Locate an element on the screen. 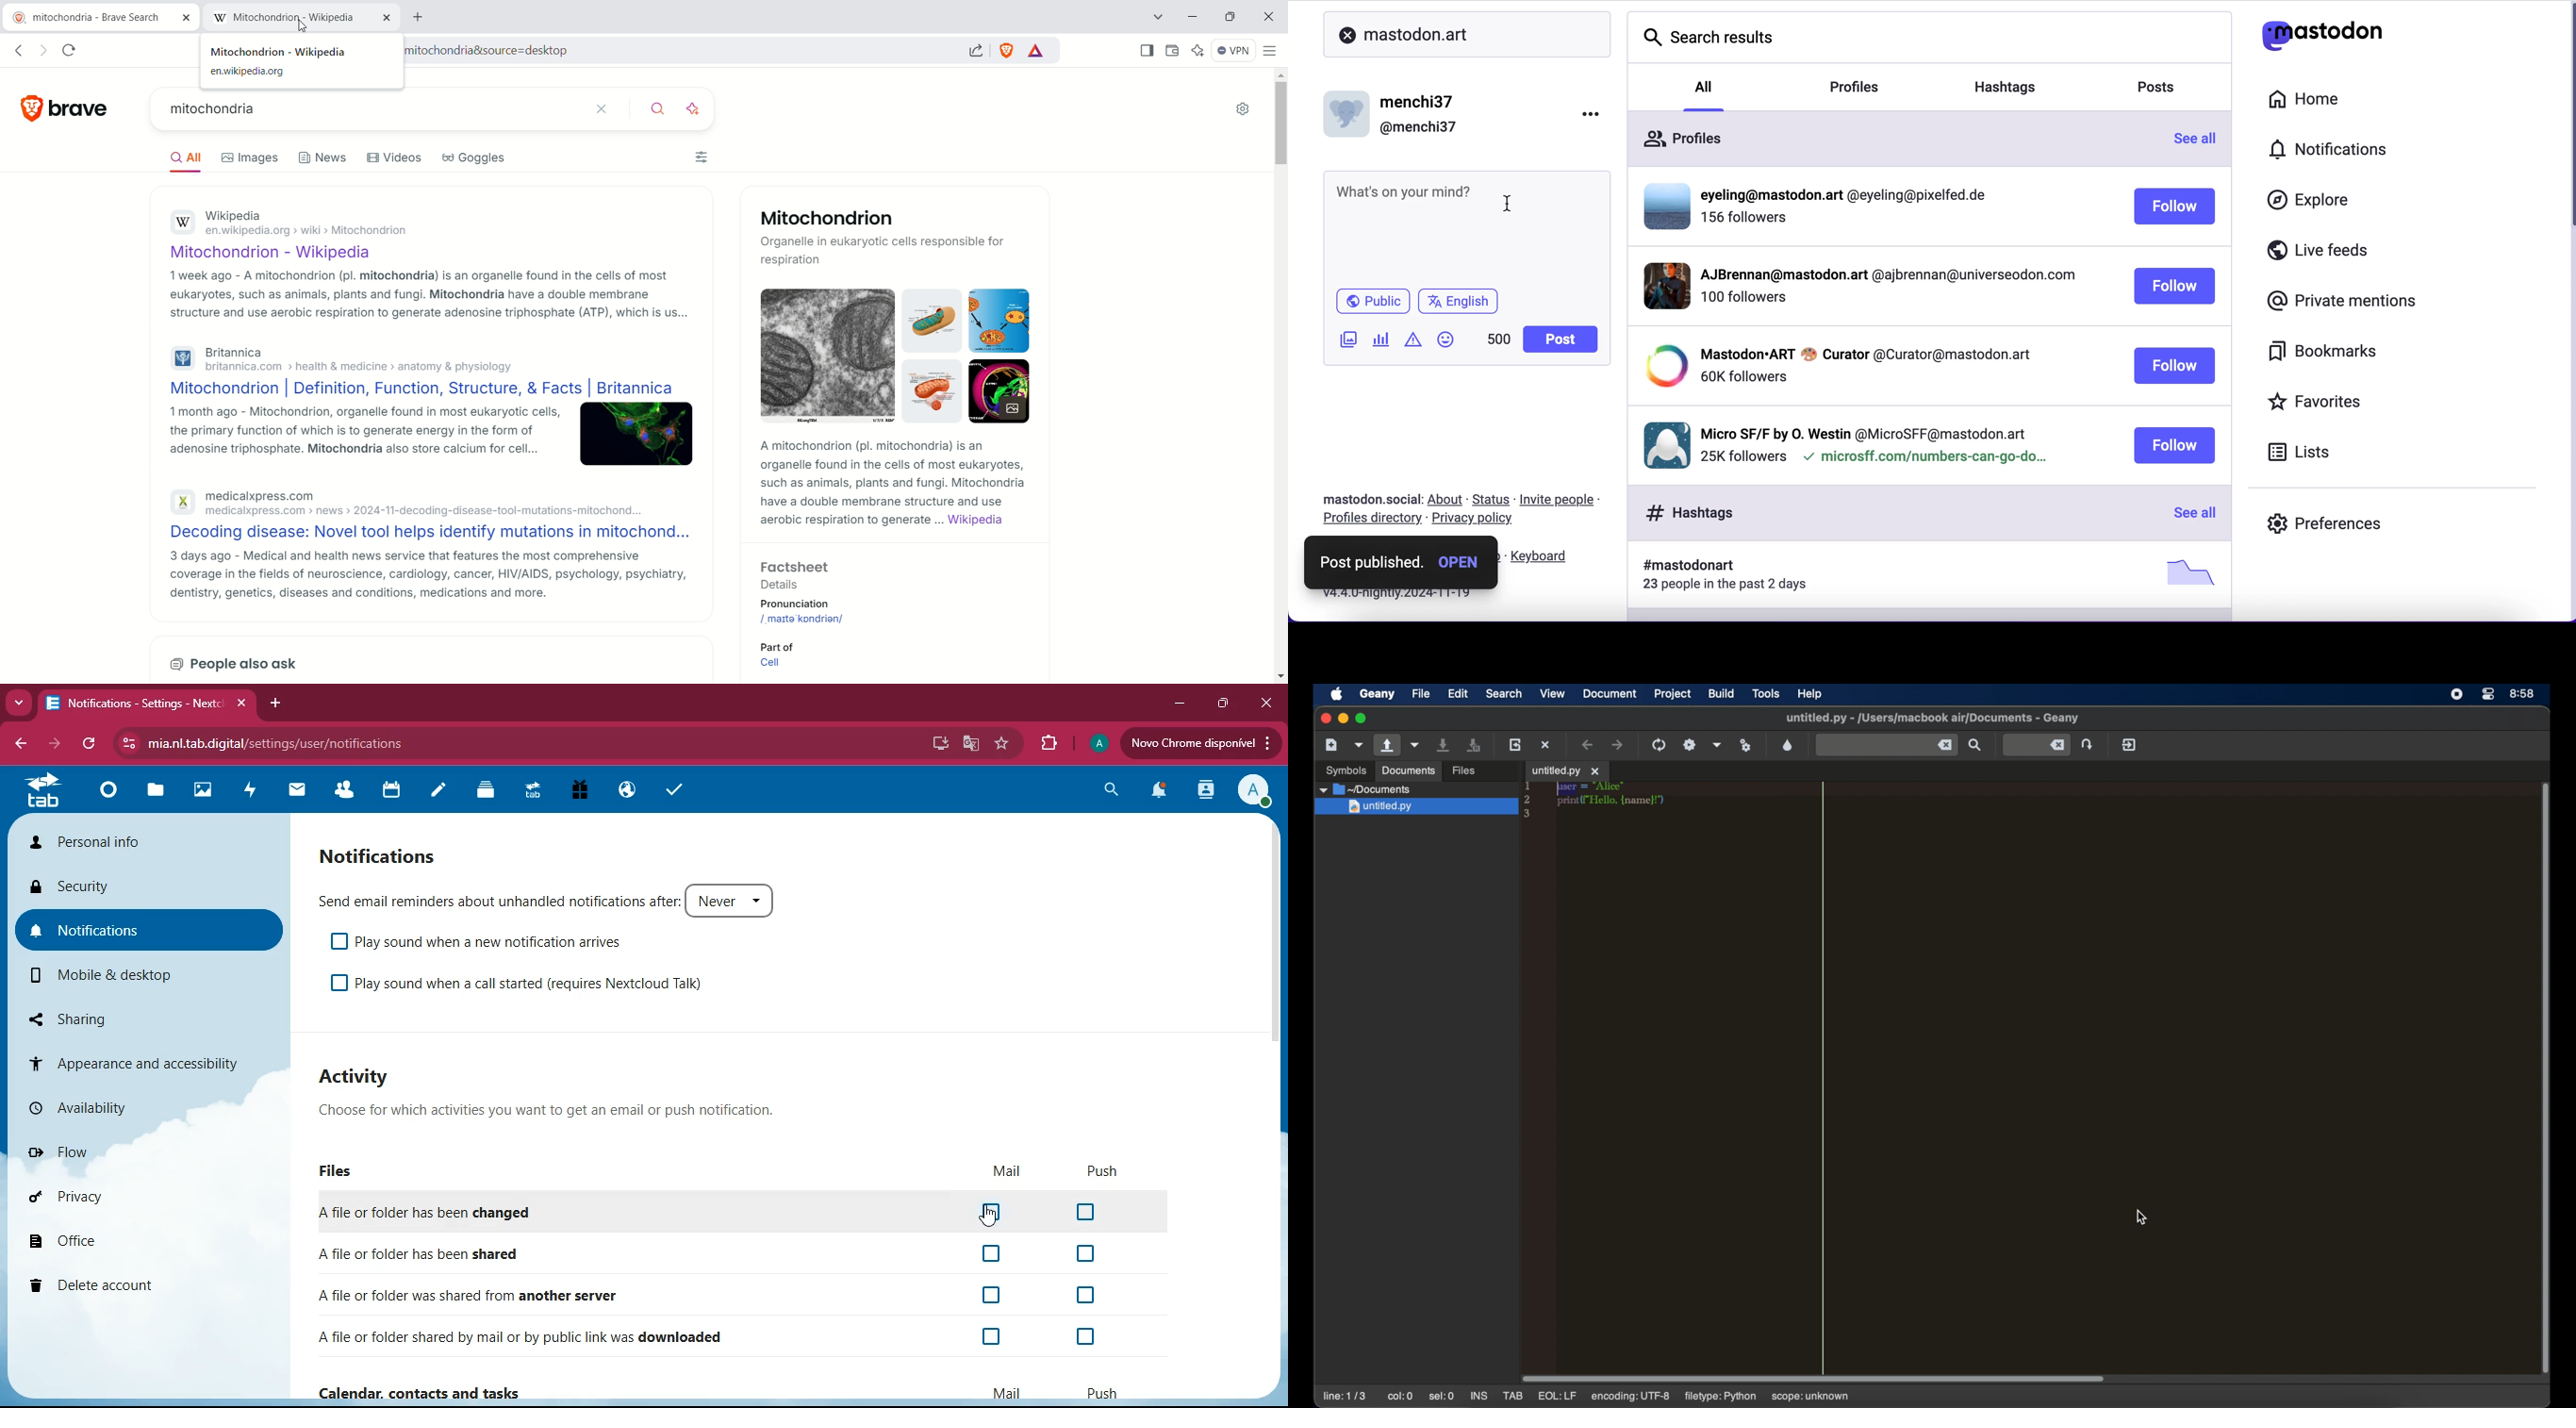 The width and height of the screenshot is (2576, 1428). back is located at coordinates (19, 741).